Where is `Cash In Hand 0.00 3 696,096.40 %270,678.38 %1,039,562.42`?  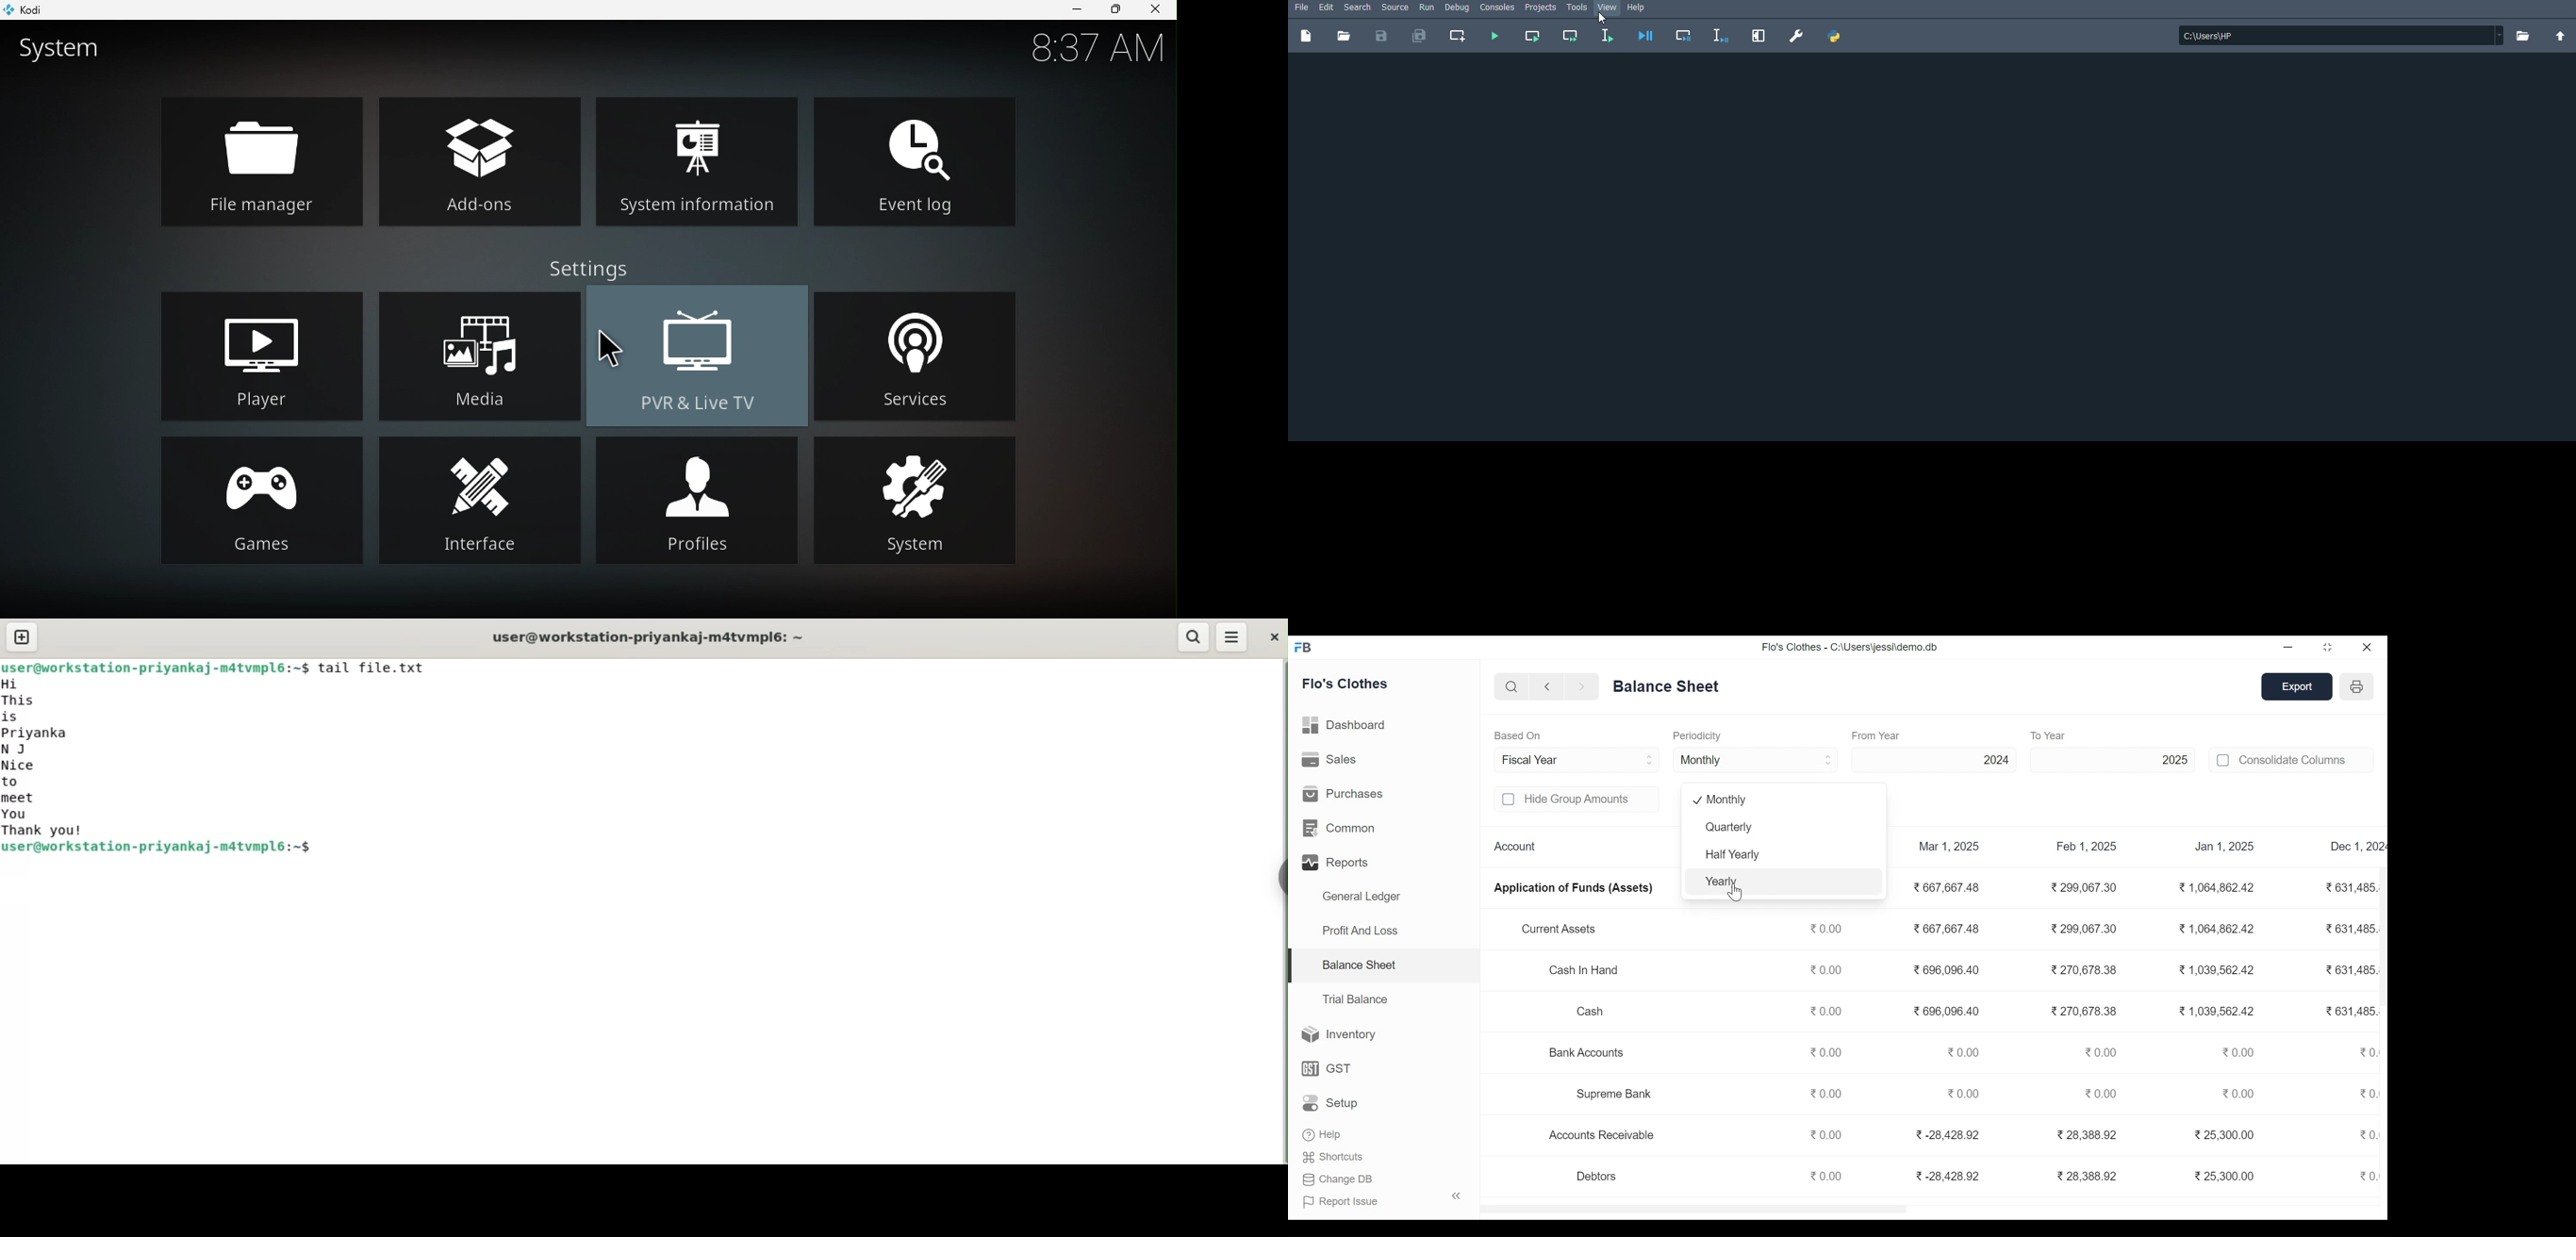 Cash In Hand 0.00 3 696,096.40 %270,678.38 %1,039,562.42 is located at coordinates (1899, 971).